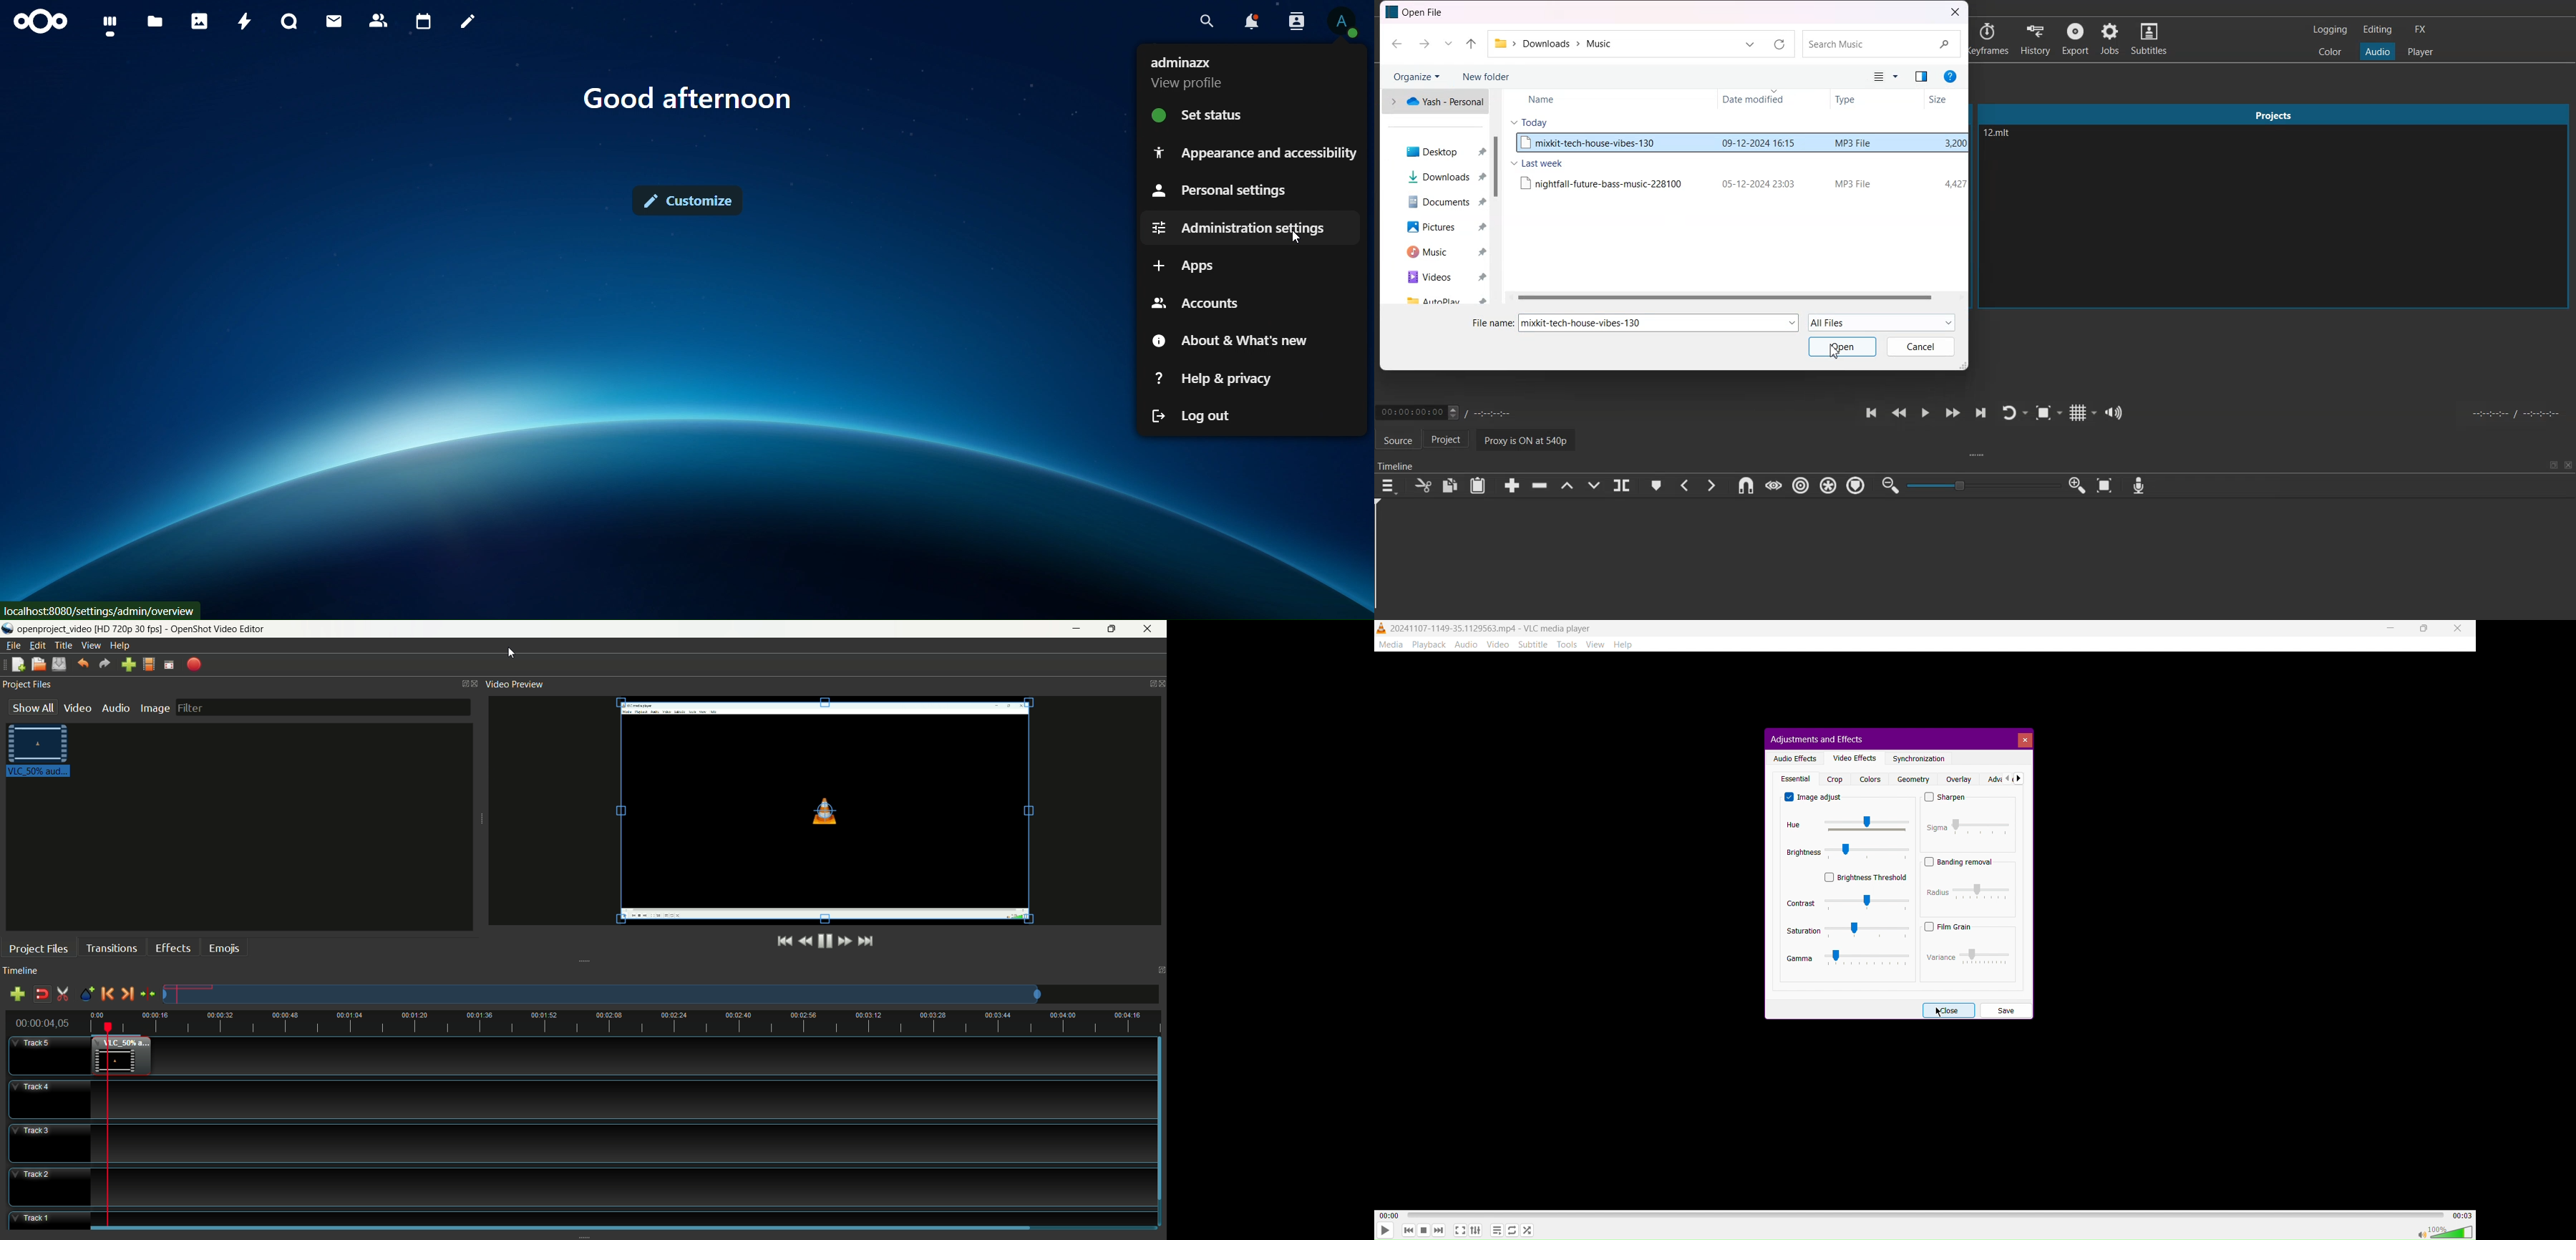  I want to click on Toggle Loop, so click(1512, 1231).